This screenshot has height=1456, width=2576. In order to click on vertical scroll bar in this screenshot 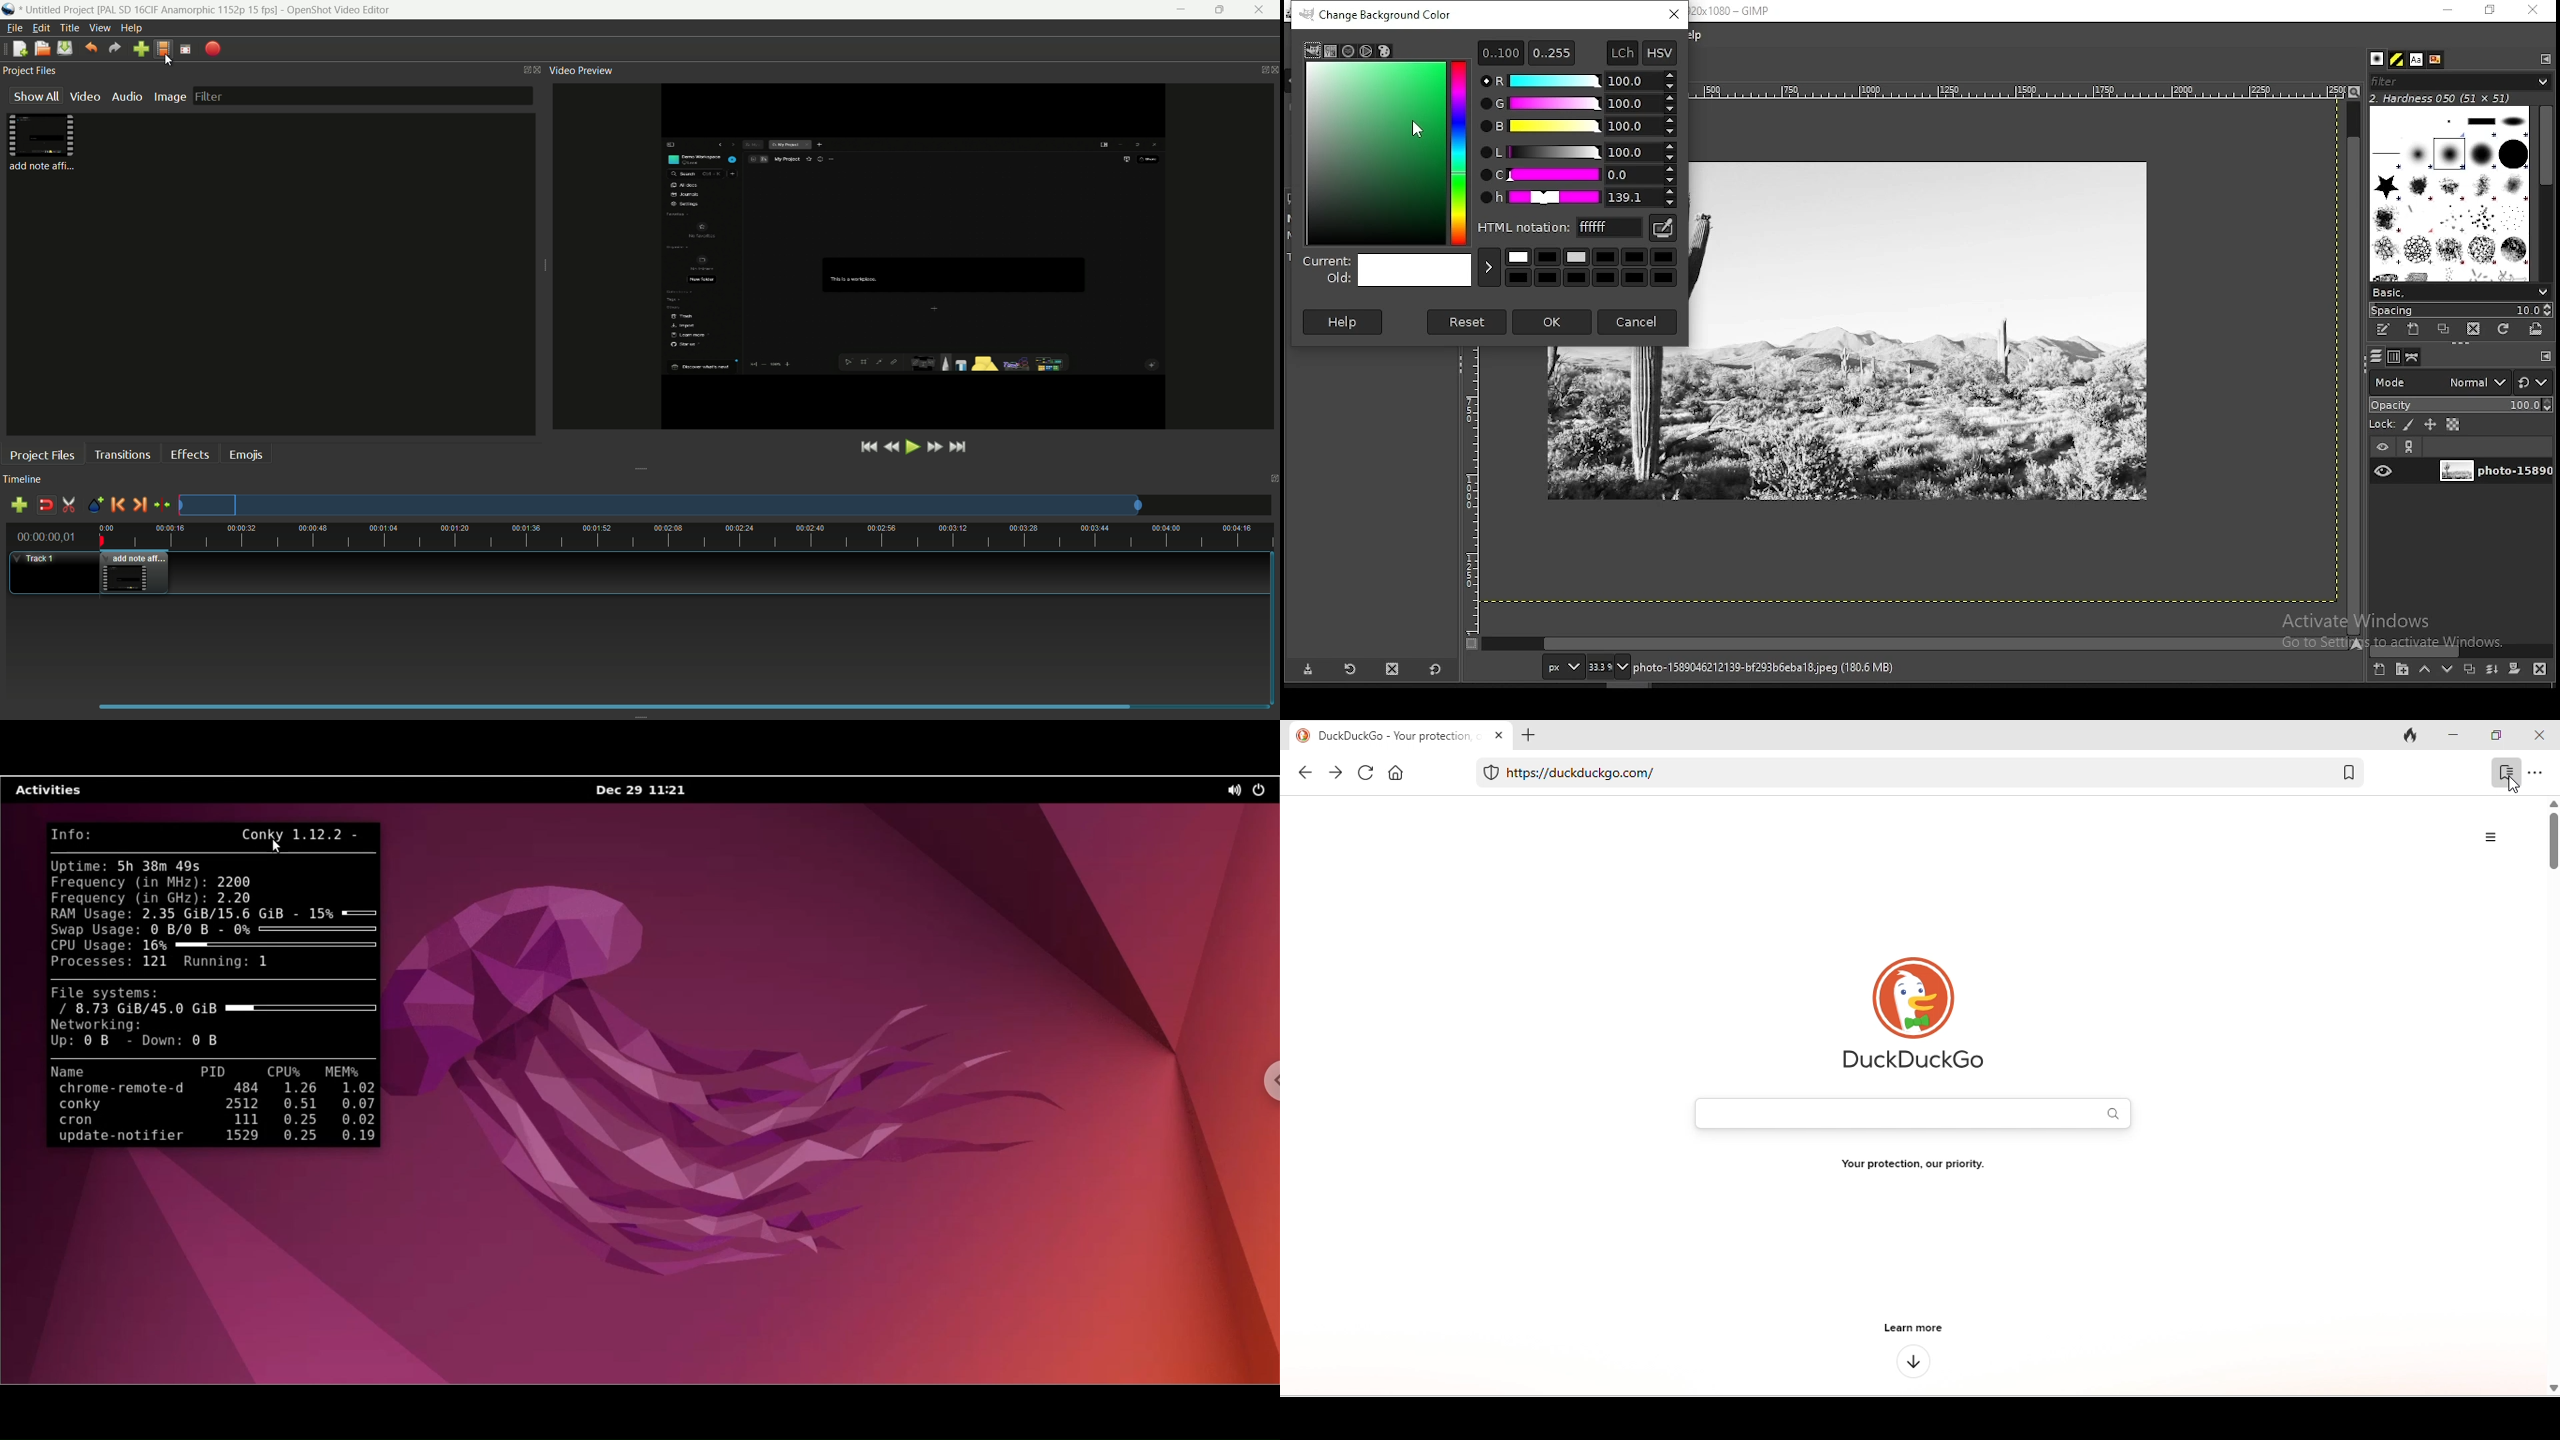, I will do `click(2552, 834)`.